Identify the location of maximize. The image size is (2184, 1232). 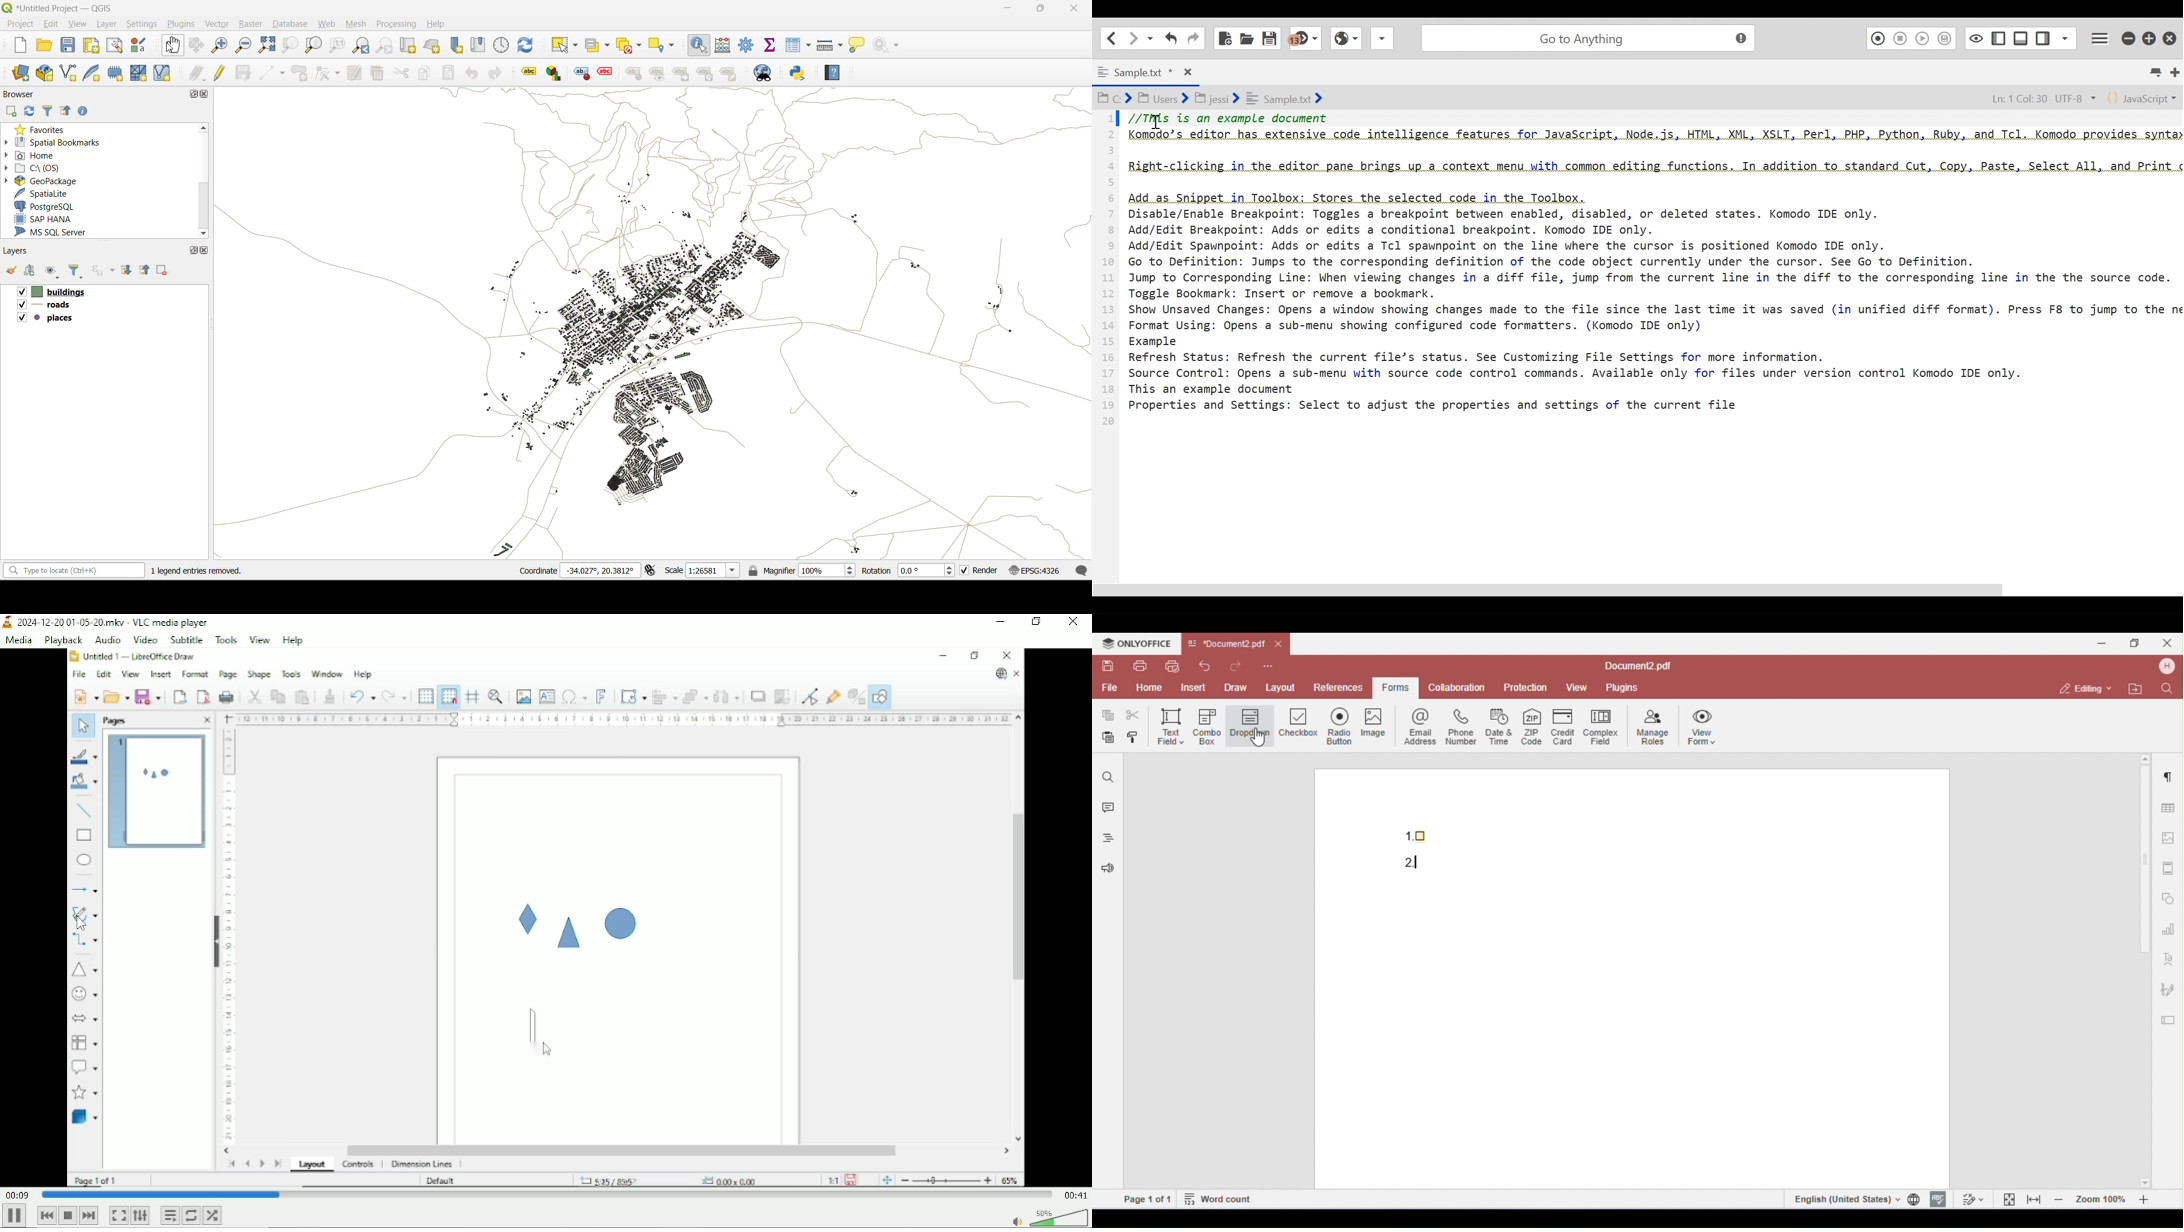
(1041, 11).